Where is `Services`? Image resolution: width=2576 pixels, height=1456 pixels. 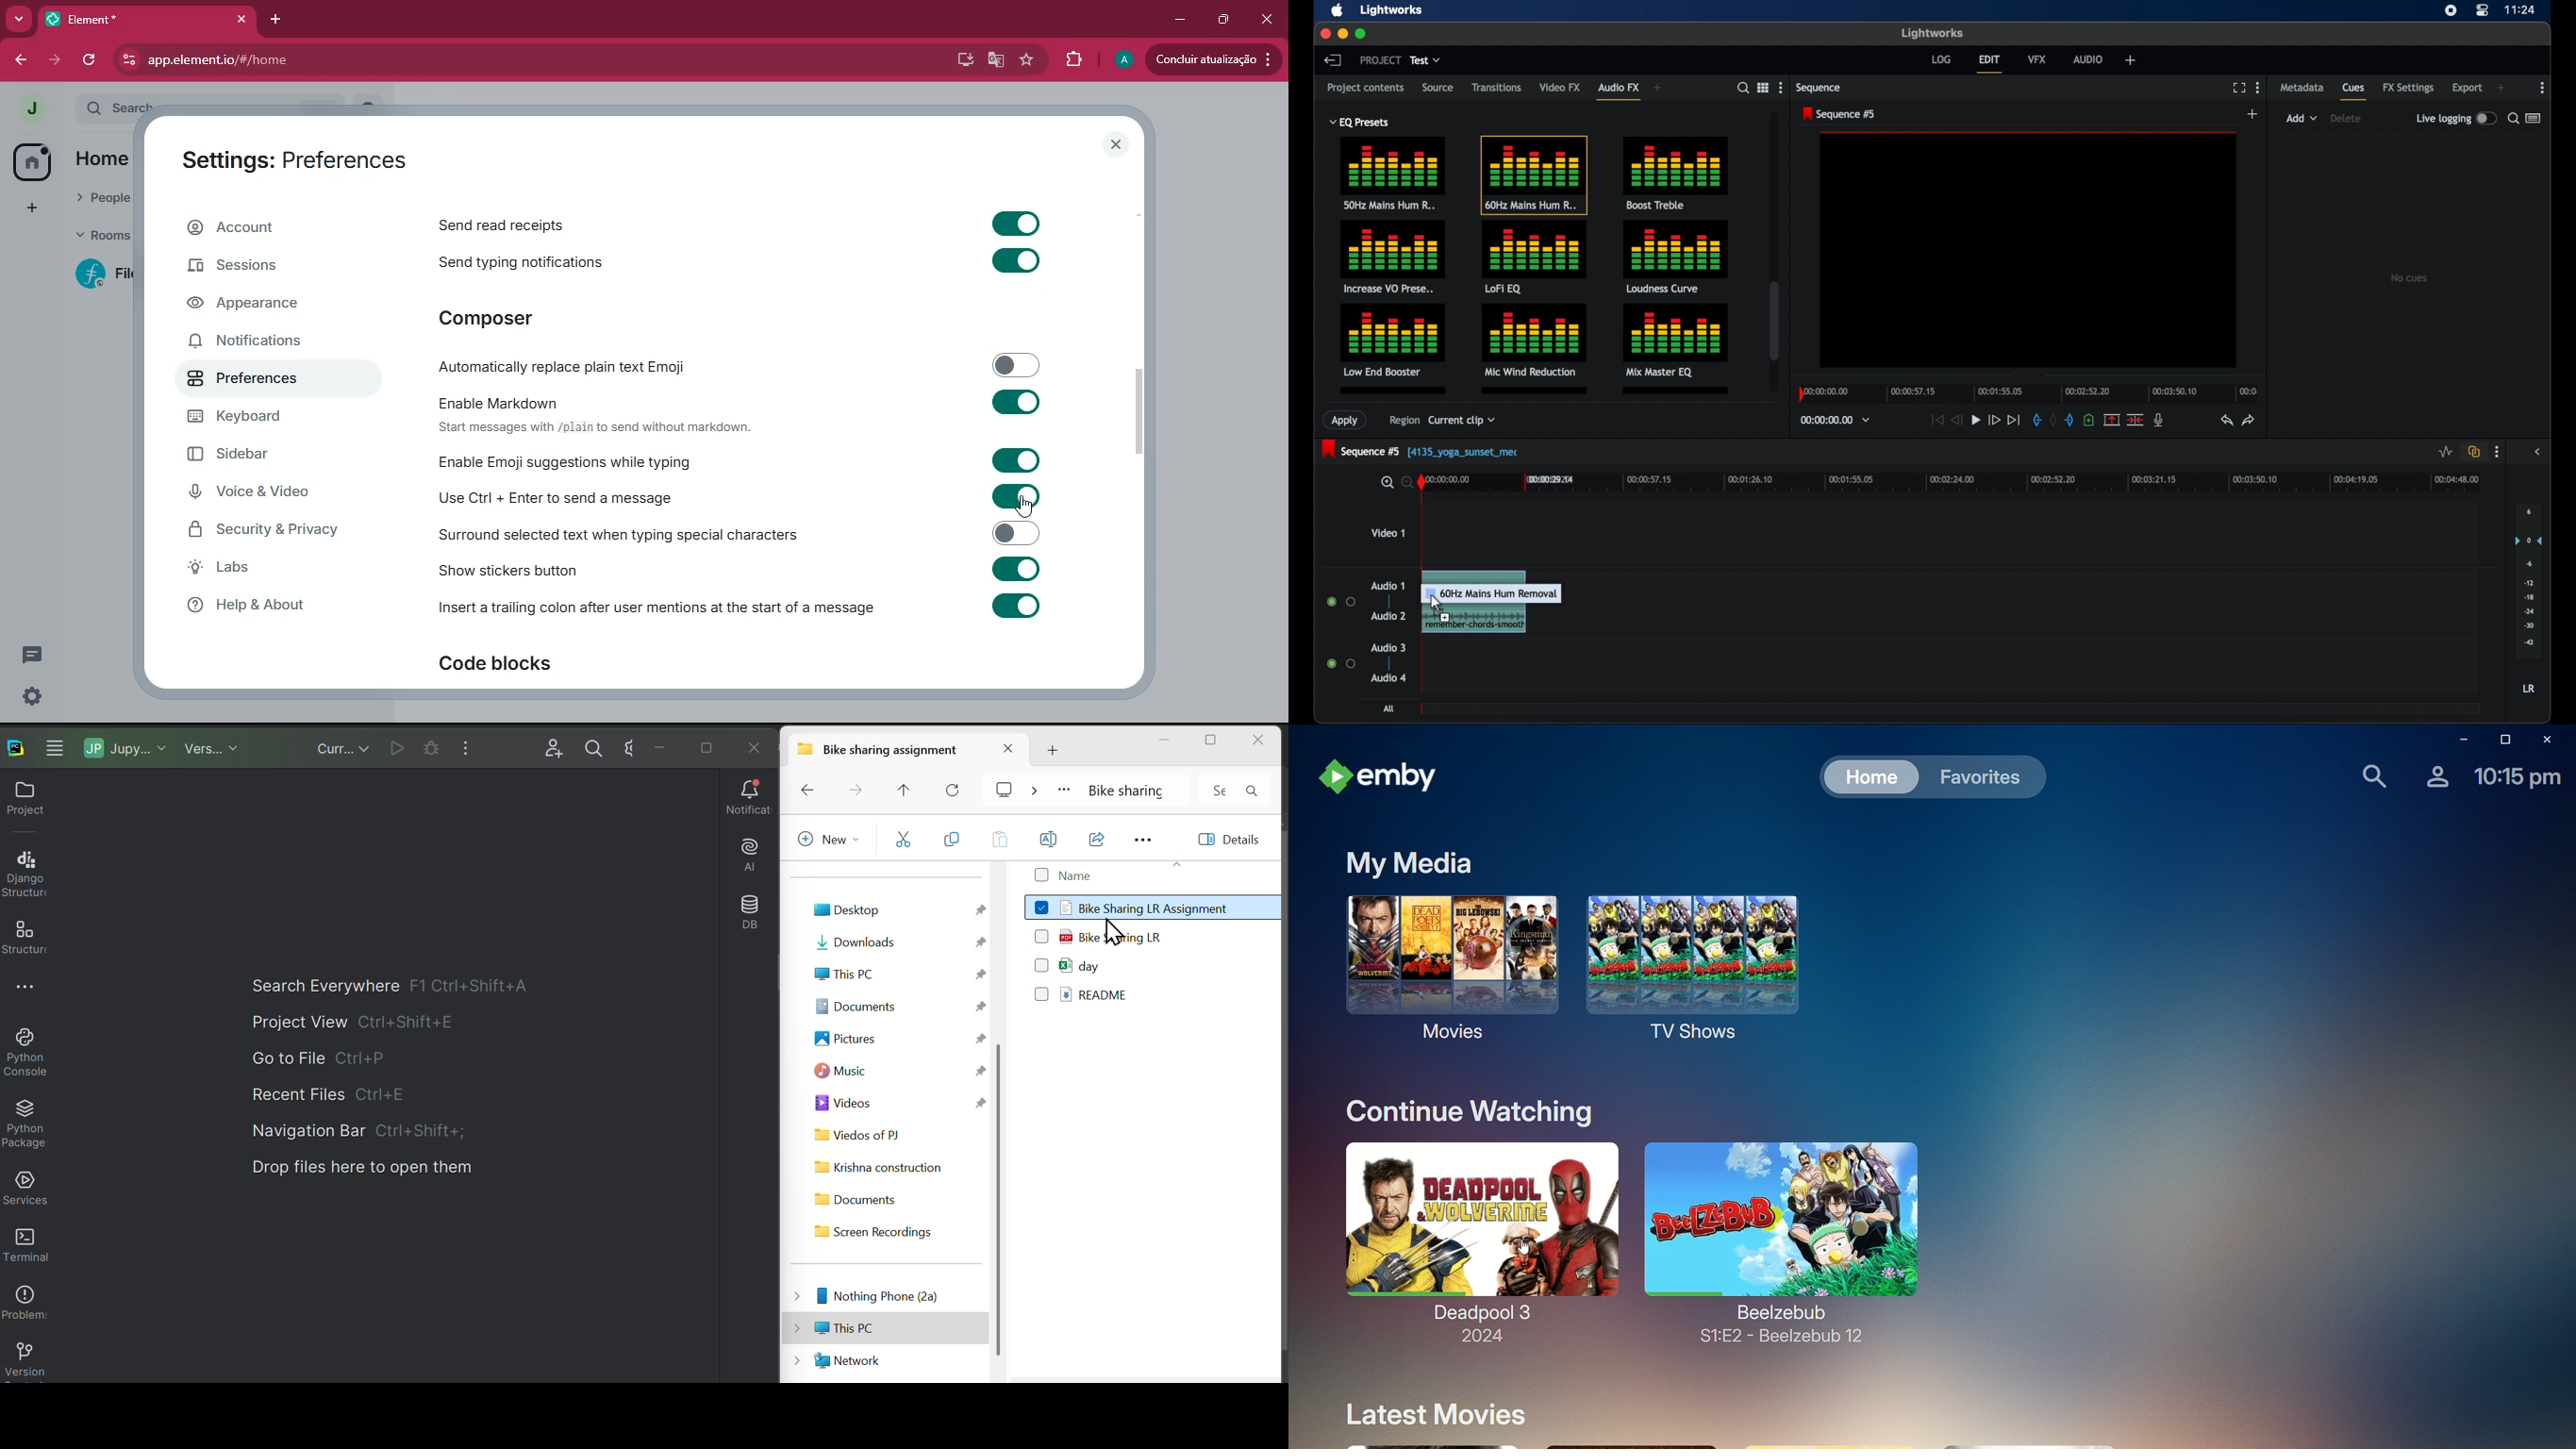
Services is located at coordinates (28, 1187).